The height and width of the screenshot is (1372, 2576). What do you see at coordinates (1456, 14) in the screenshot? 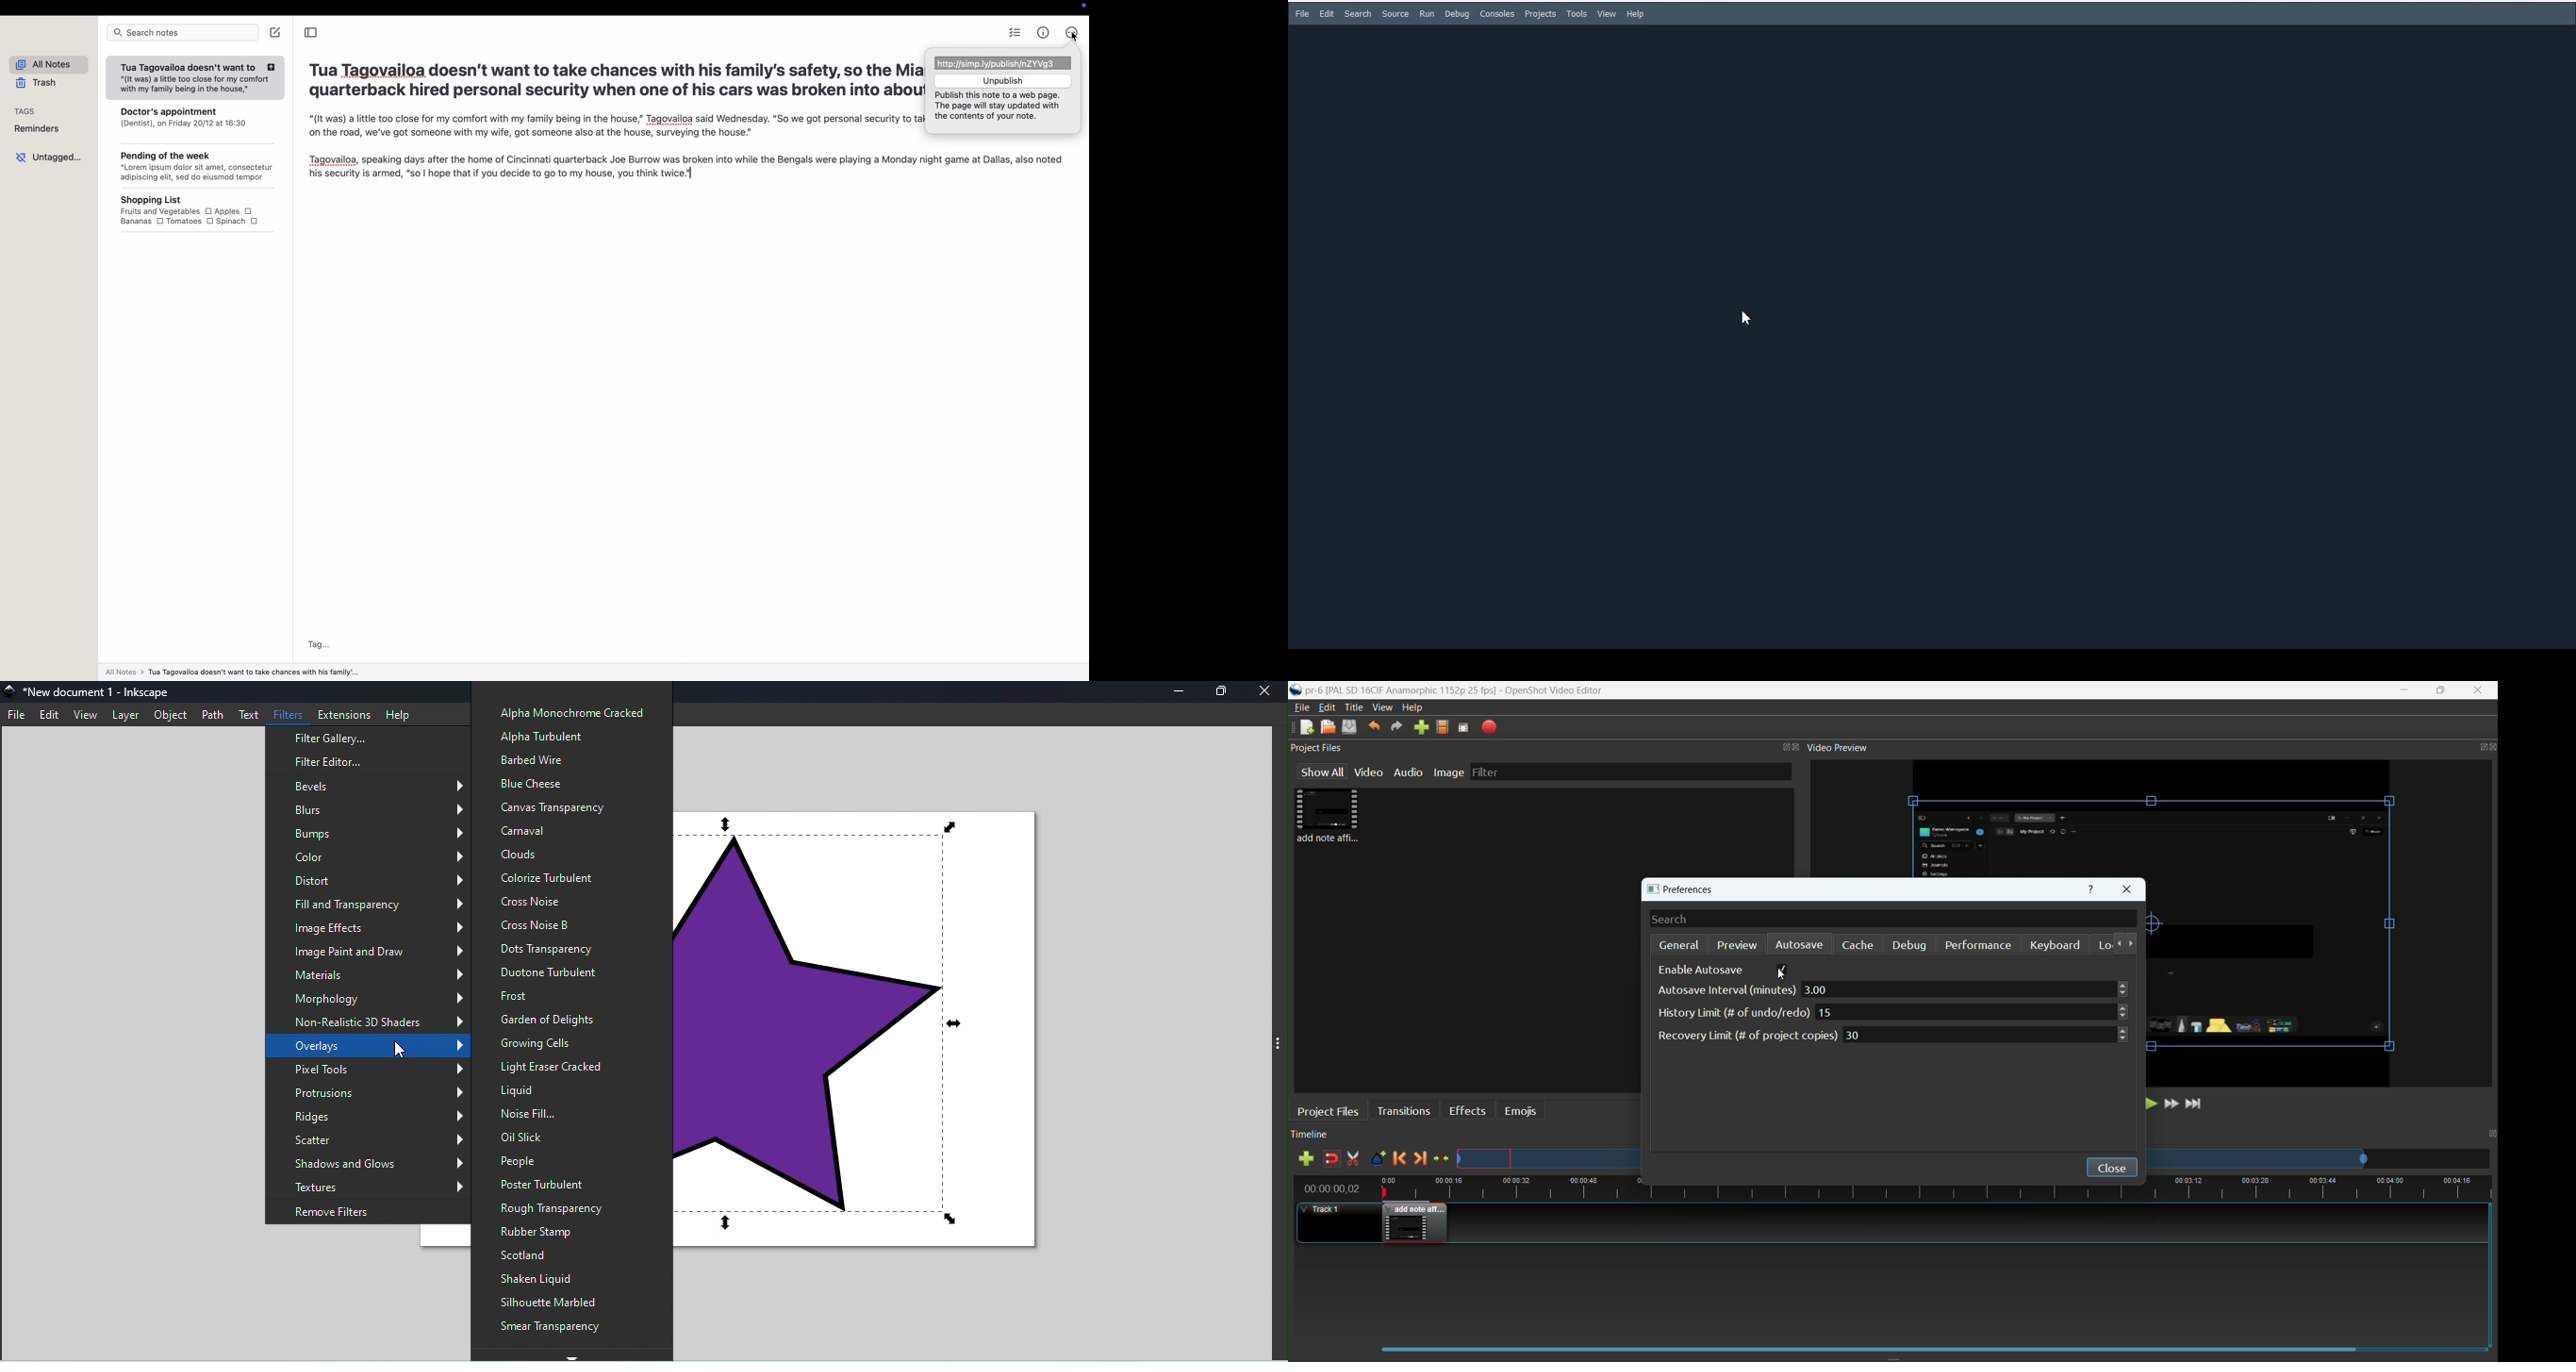
I see `Debug` at bounding box center [1456, 14].